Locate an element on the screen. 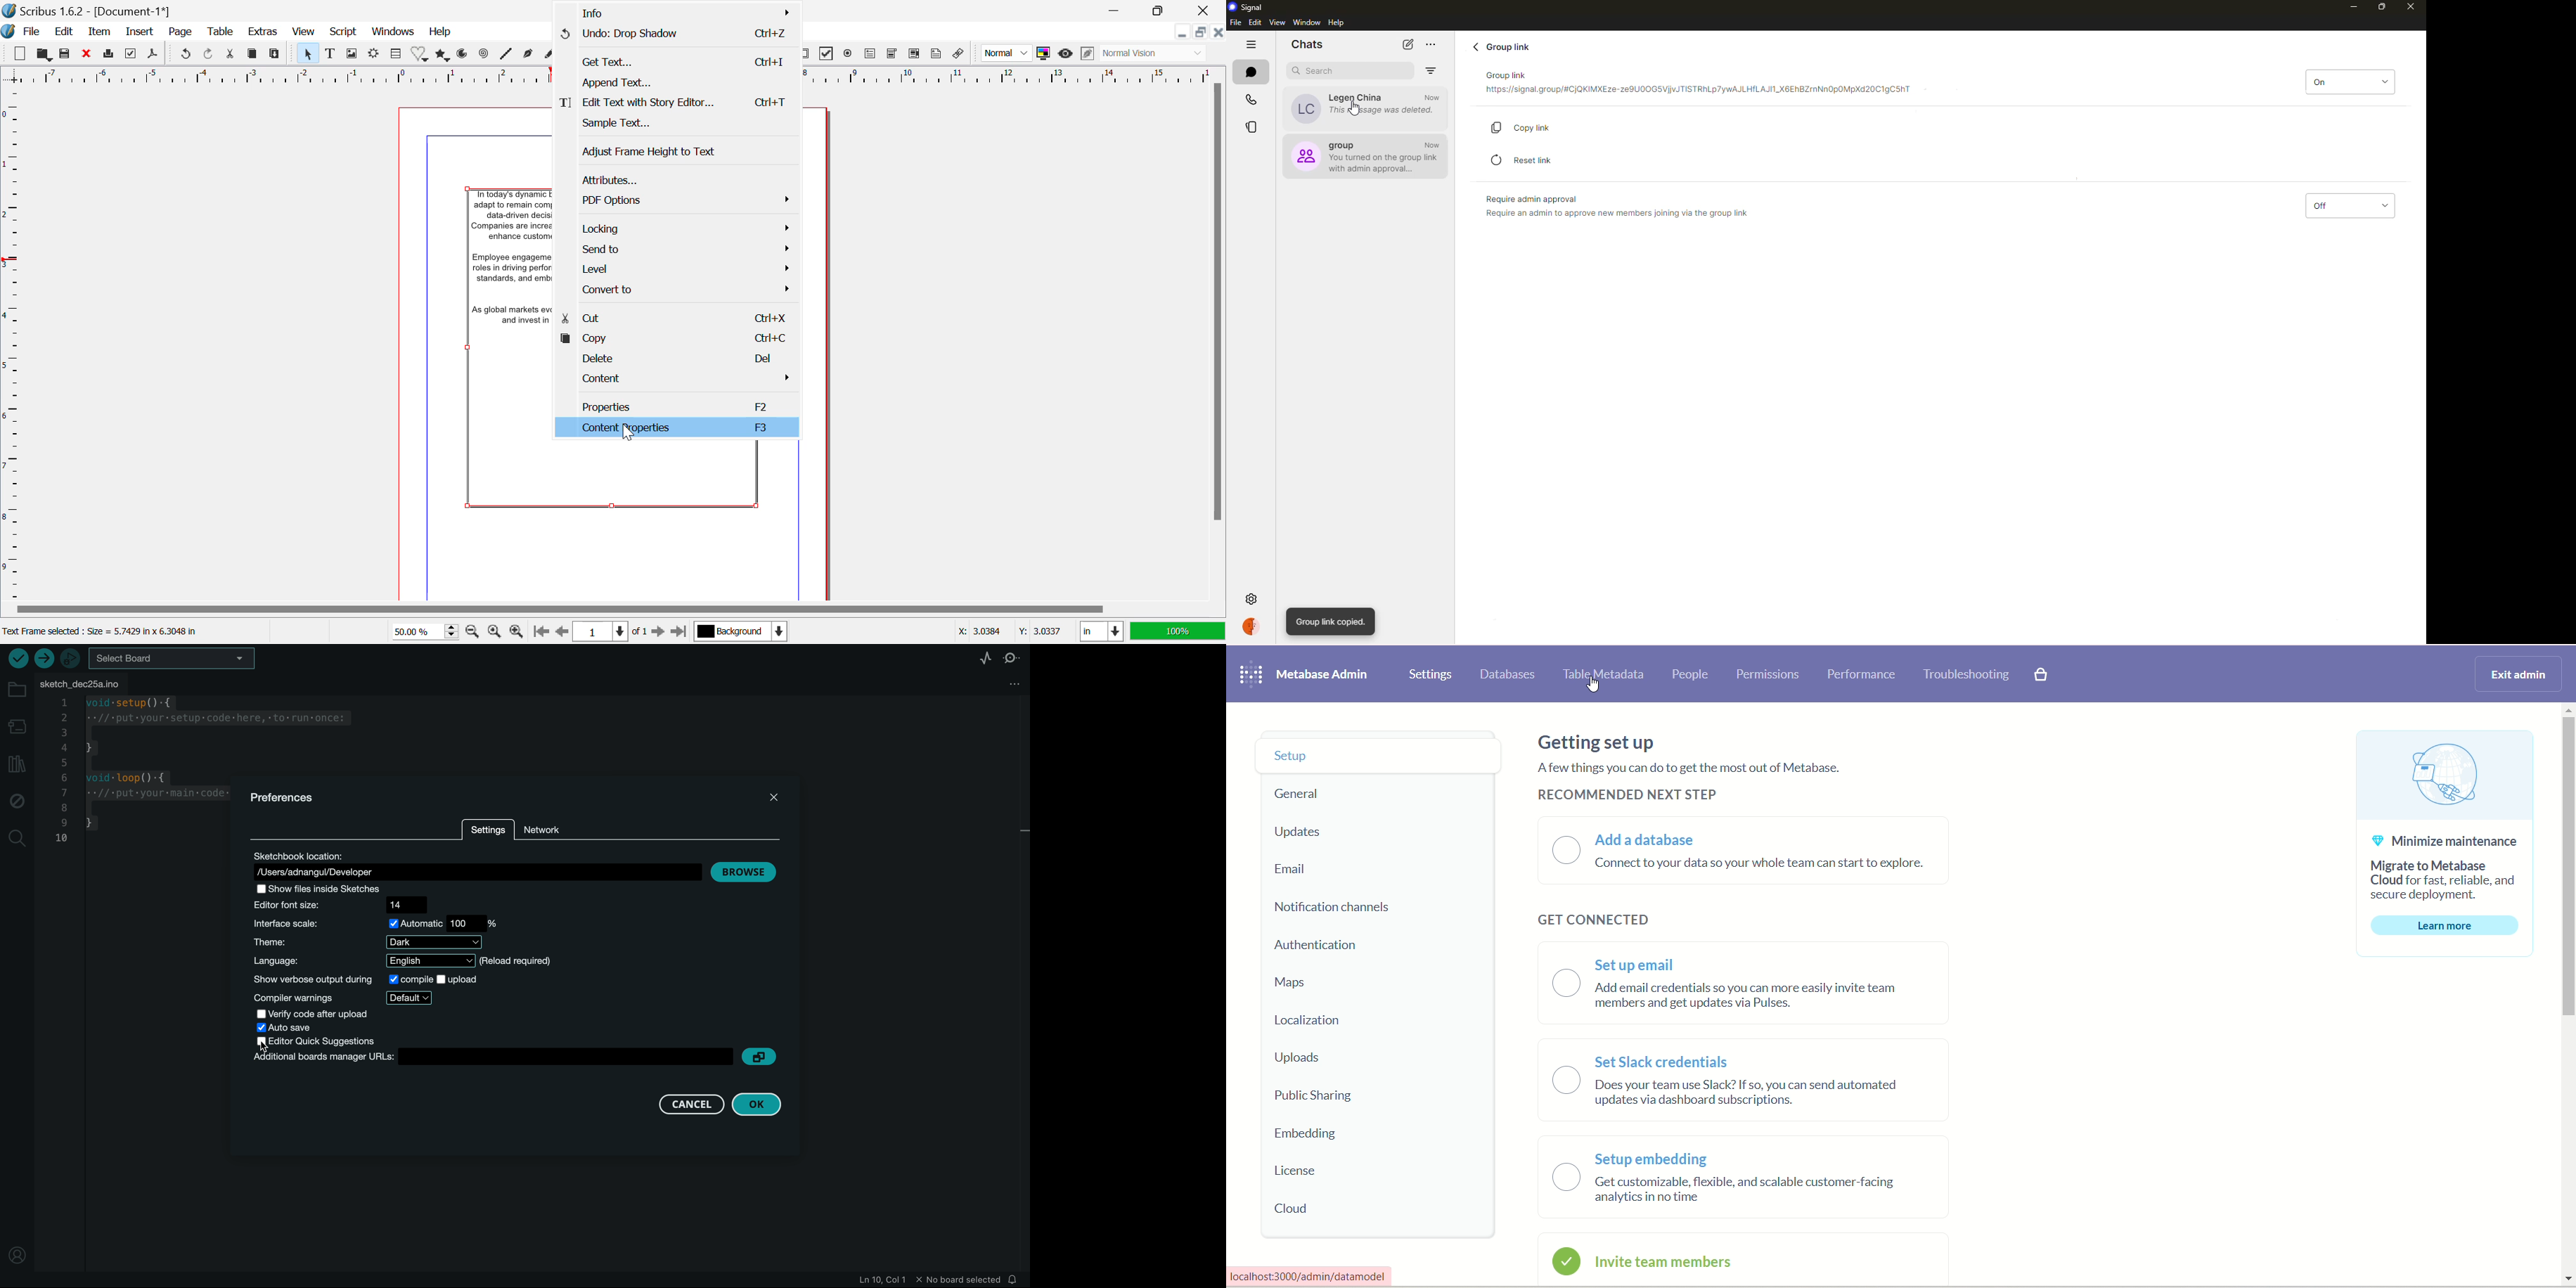 This screenshot has width=2576, height=1288. file  in formation is located at coordinates (918, 1280).